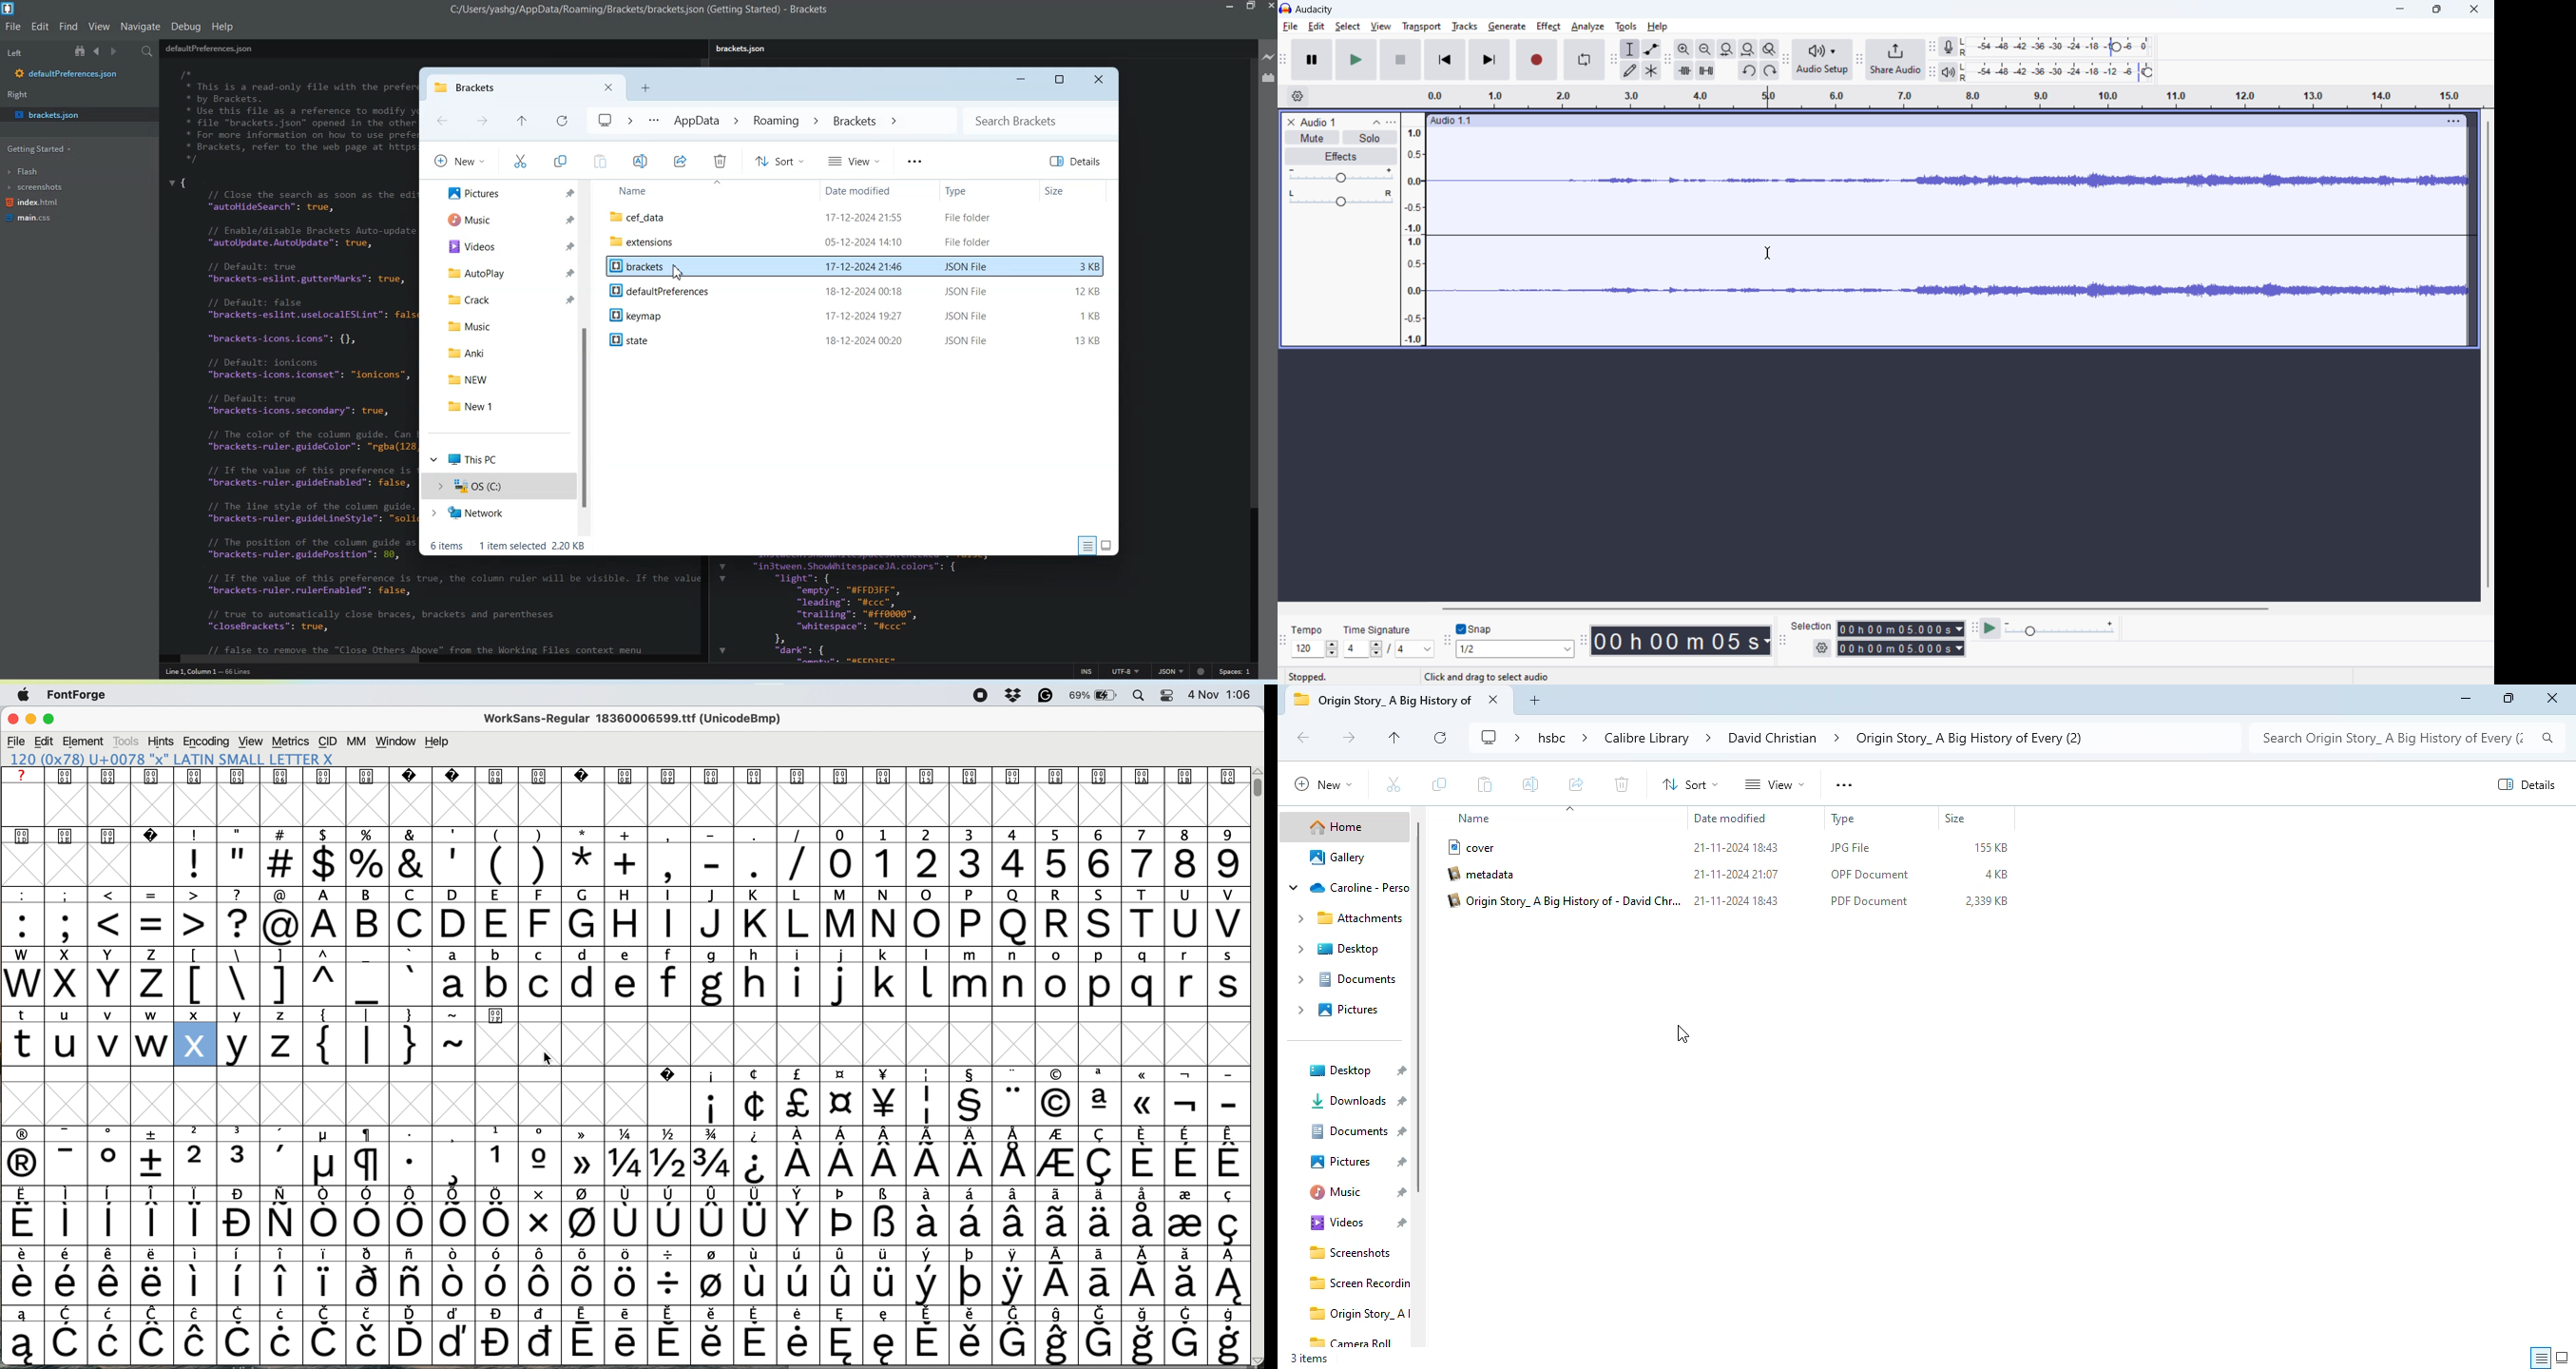 The height and width of the screenshot is (1372, 2576). Describe the element at coordinates (1357, 1314) in the screenshot. I see `book folder` at that location.